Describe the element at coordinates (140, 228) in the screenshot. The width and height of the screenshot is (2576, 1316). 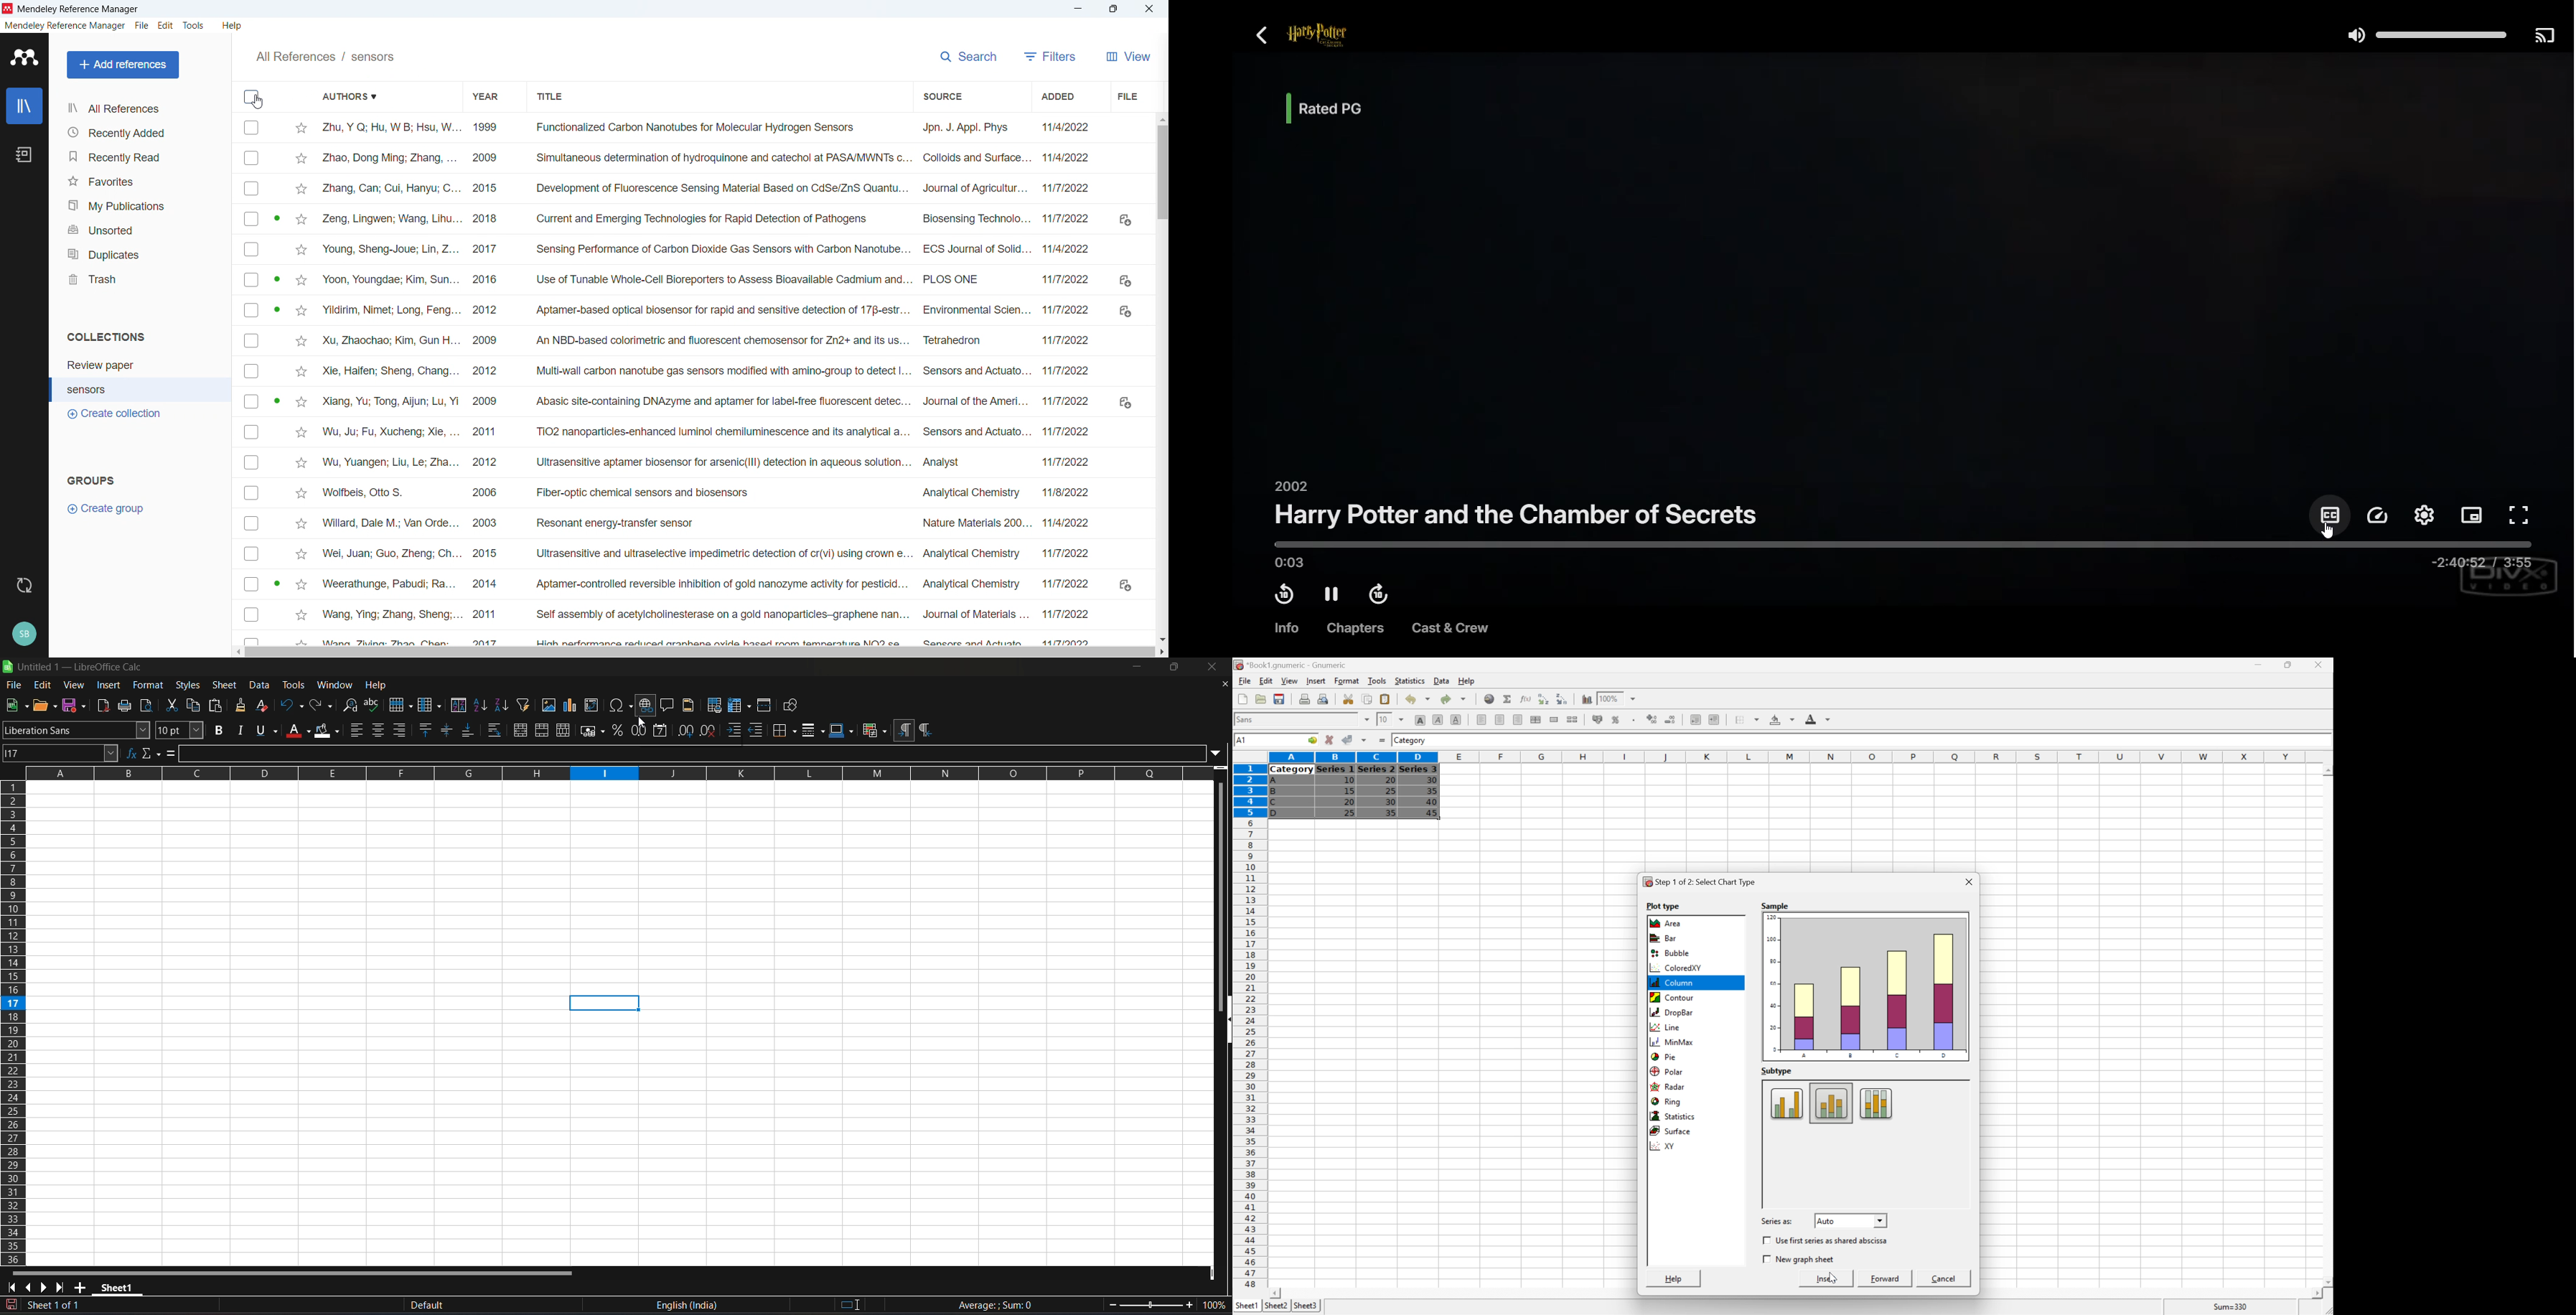
I see `unsorted` at that location.